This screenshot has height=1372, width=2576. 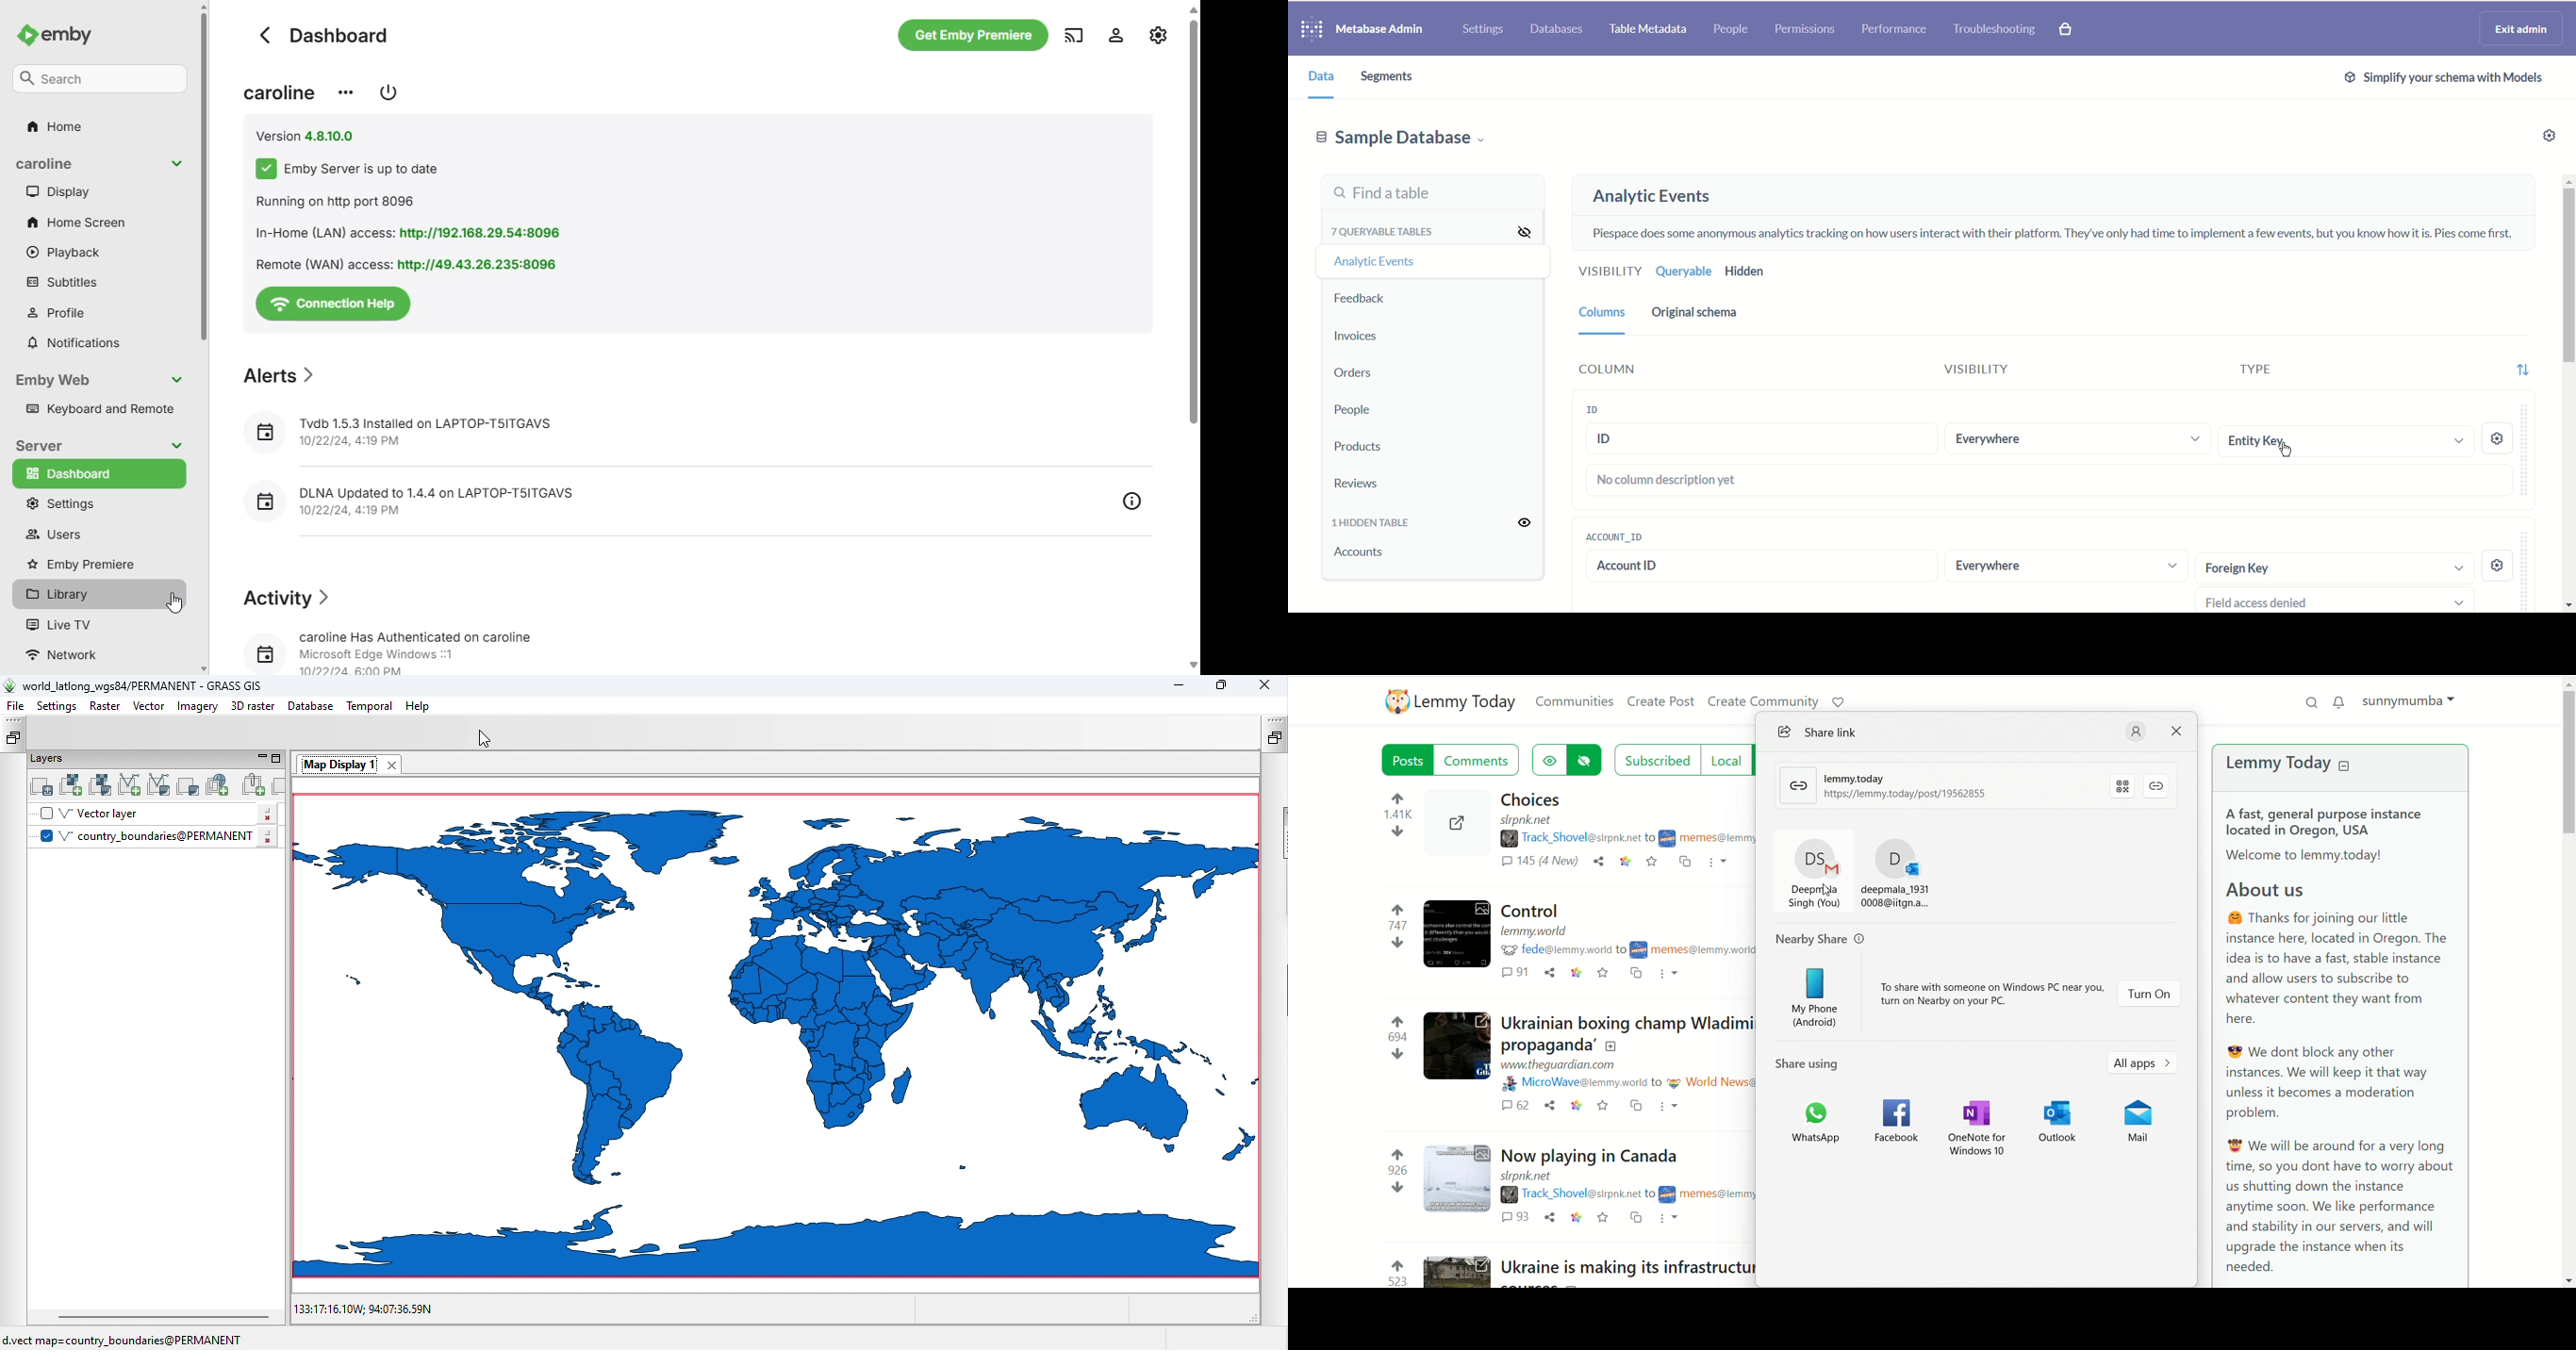 What do you see at coordinates (1809, 996) in the screenshot?
I see `my phone` at bounding box center [1809, 996].